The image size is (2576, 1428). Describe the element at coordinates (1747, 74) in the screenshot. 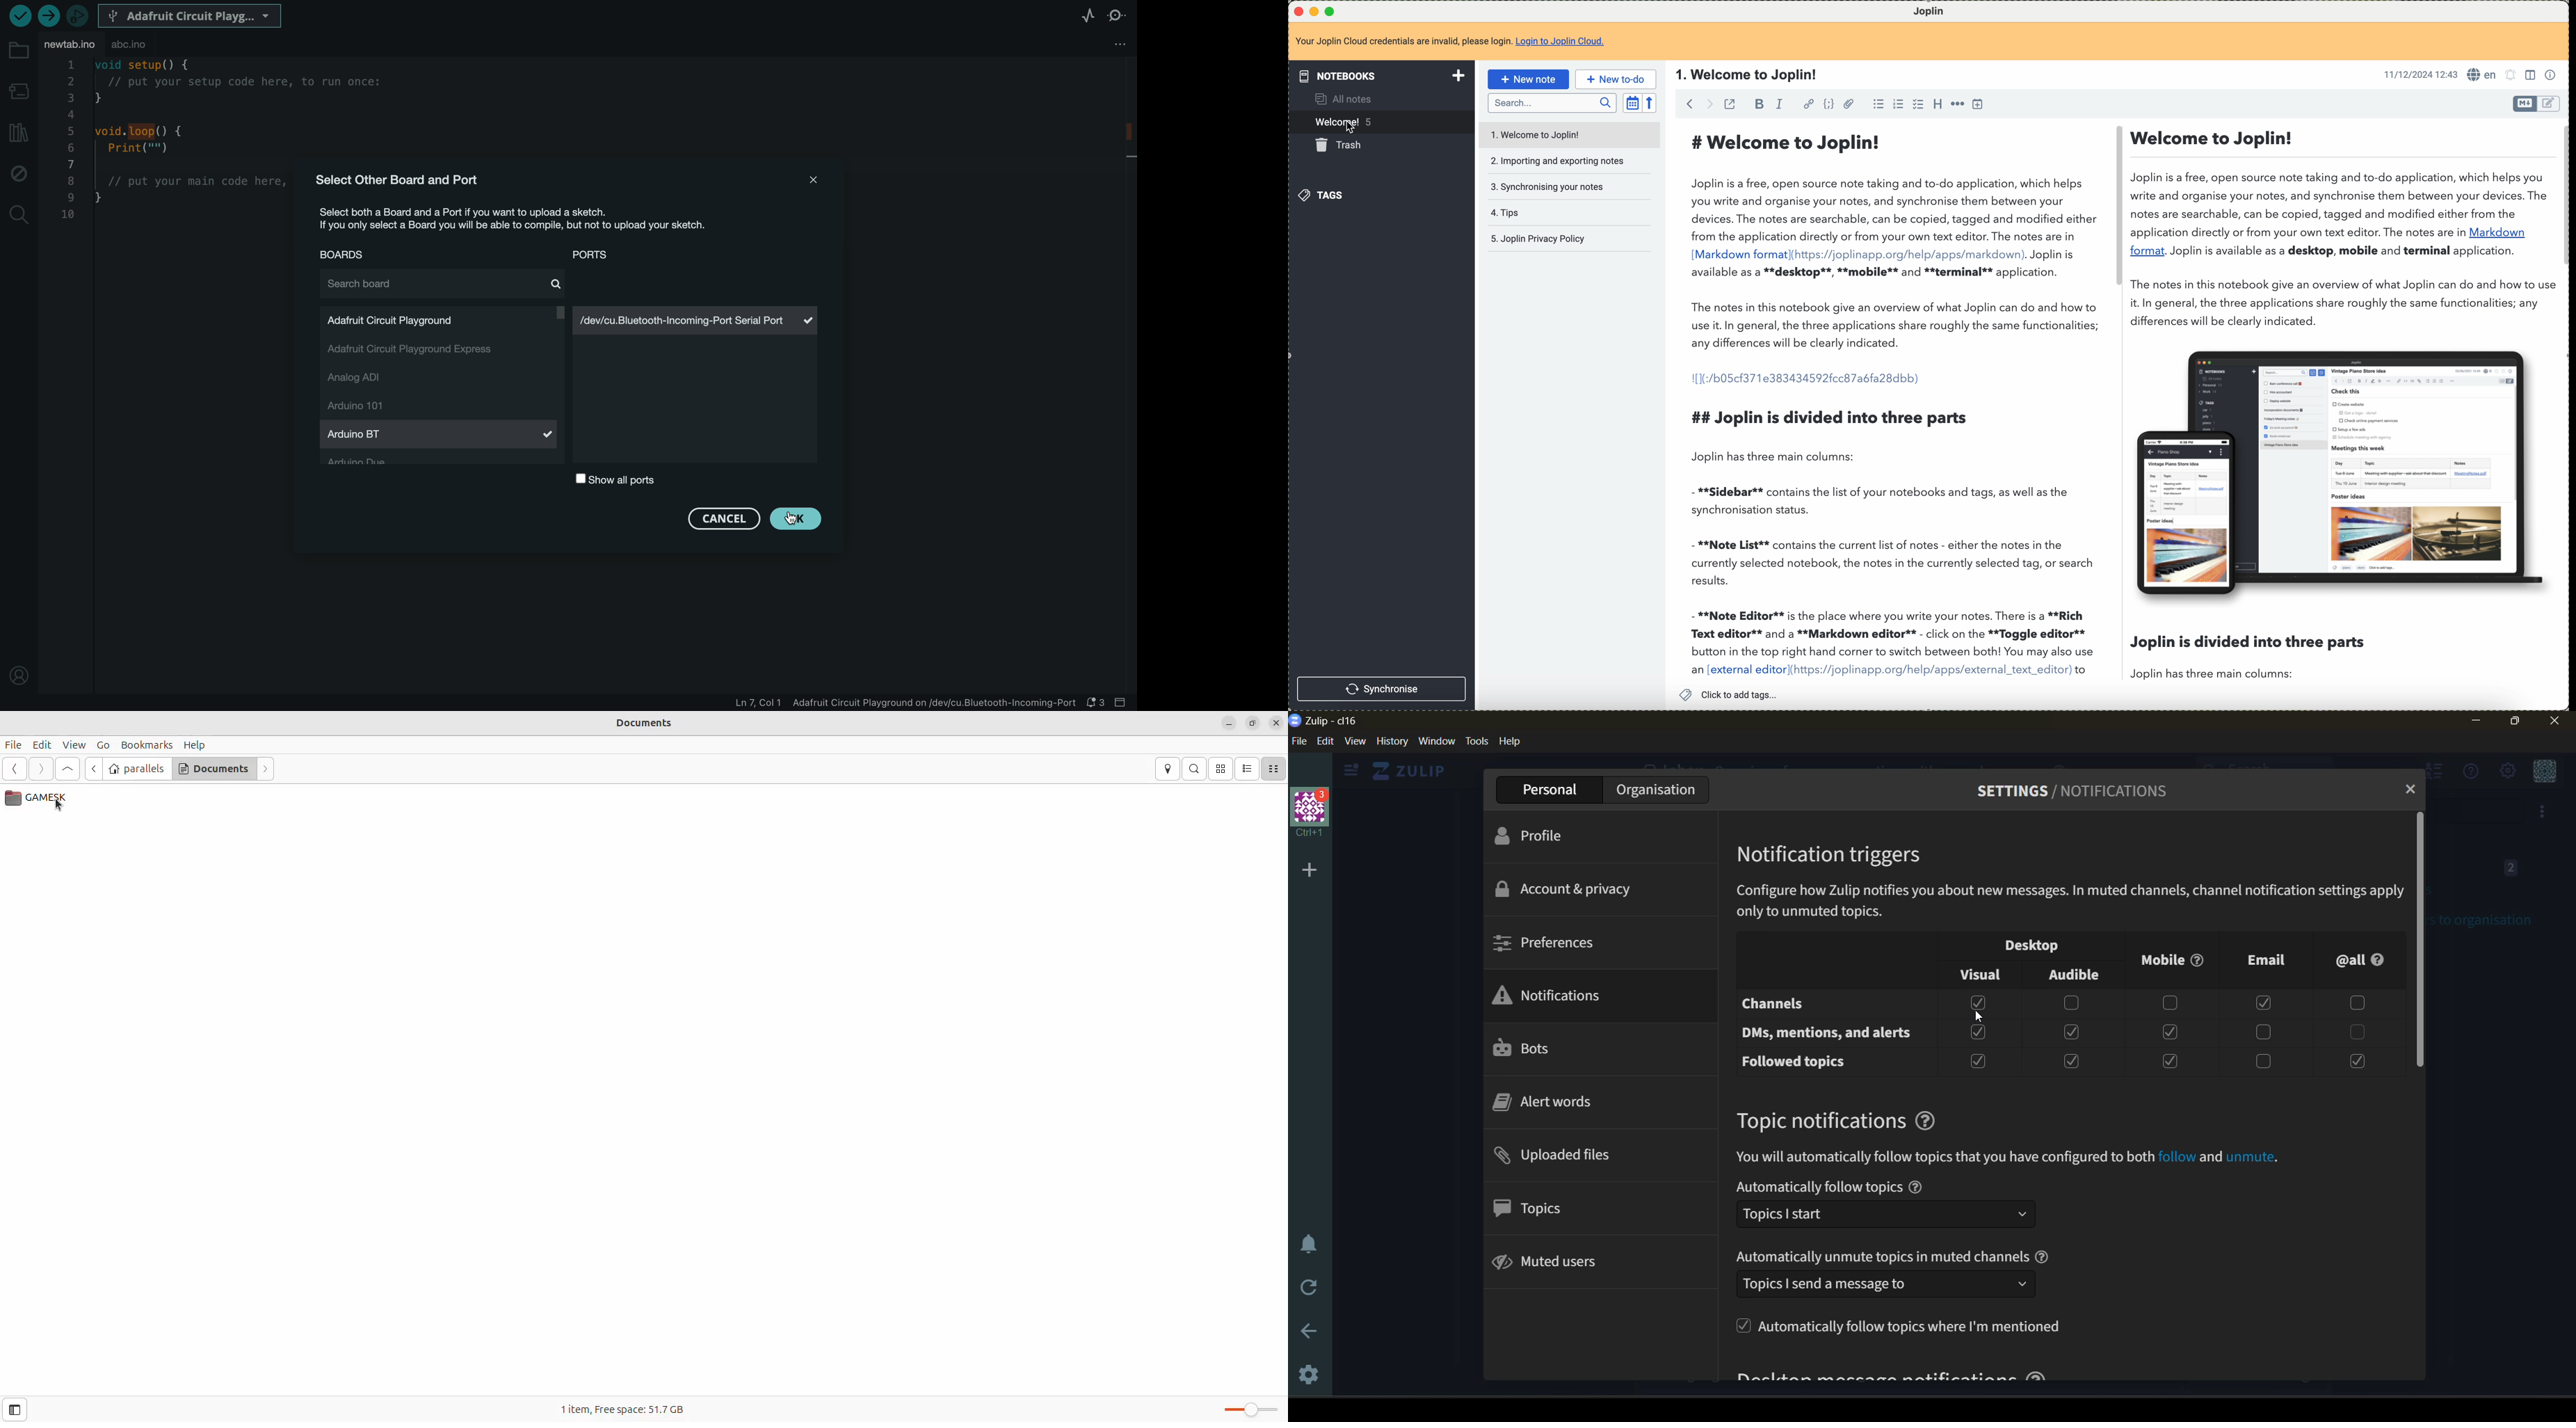

I see `1. Welcome to joplin!` at that location.